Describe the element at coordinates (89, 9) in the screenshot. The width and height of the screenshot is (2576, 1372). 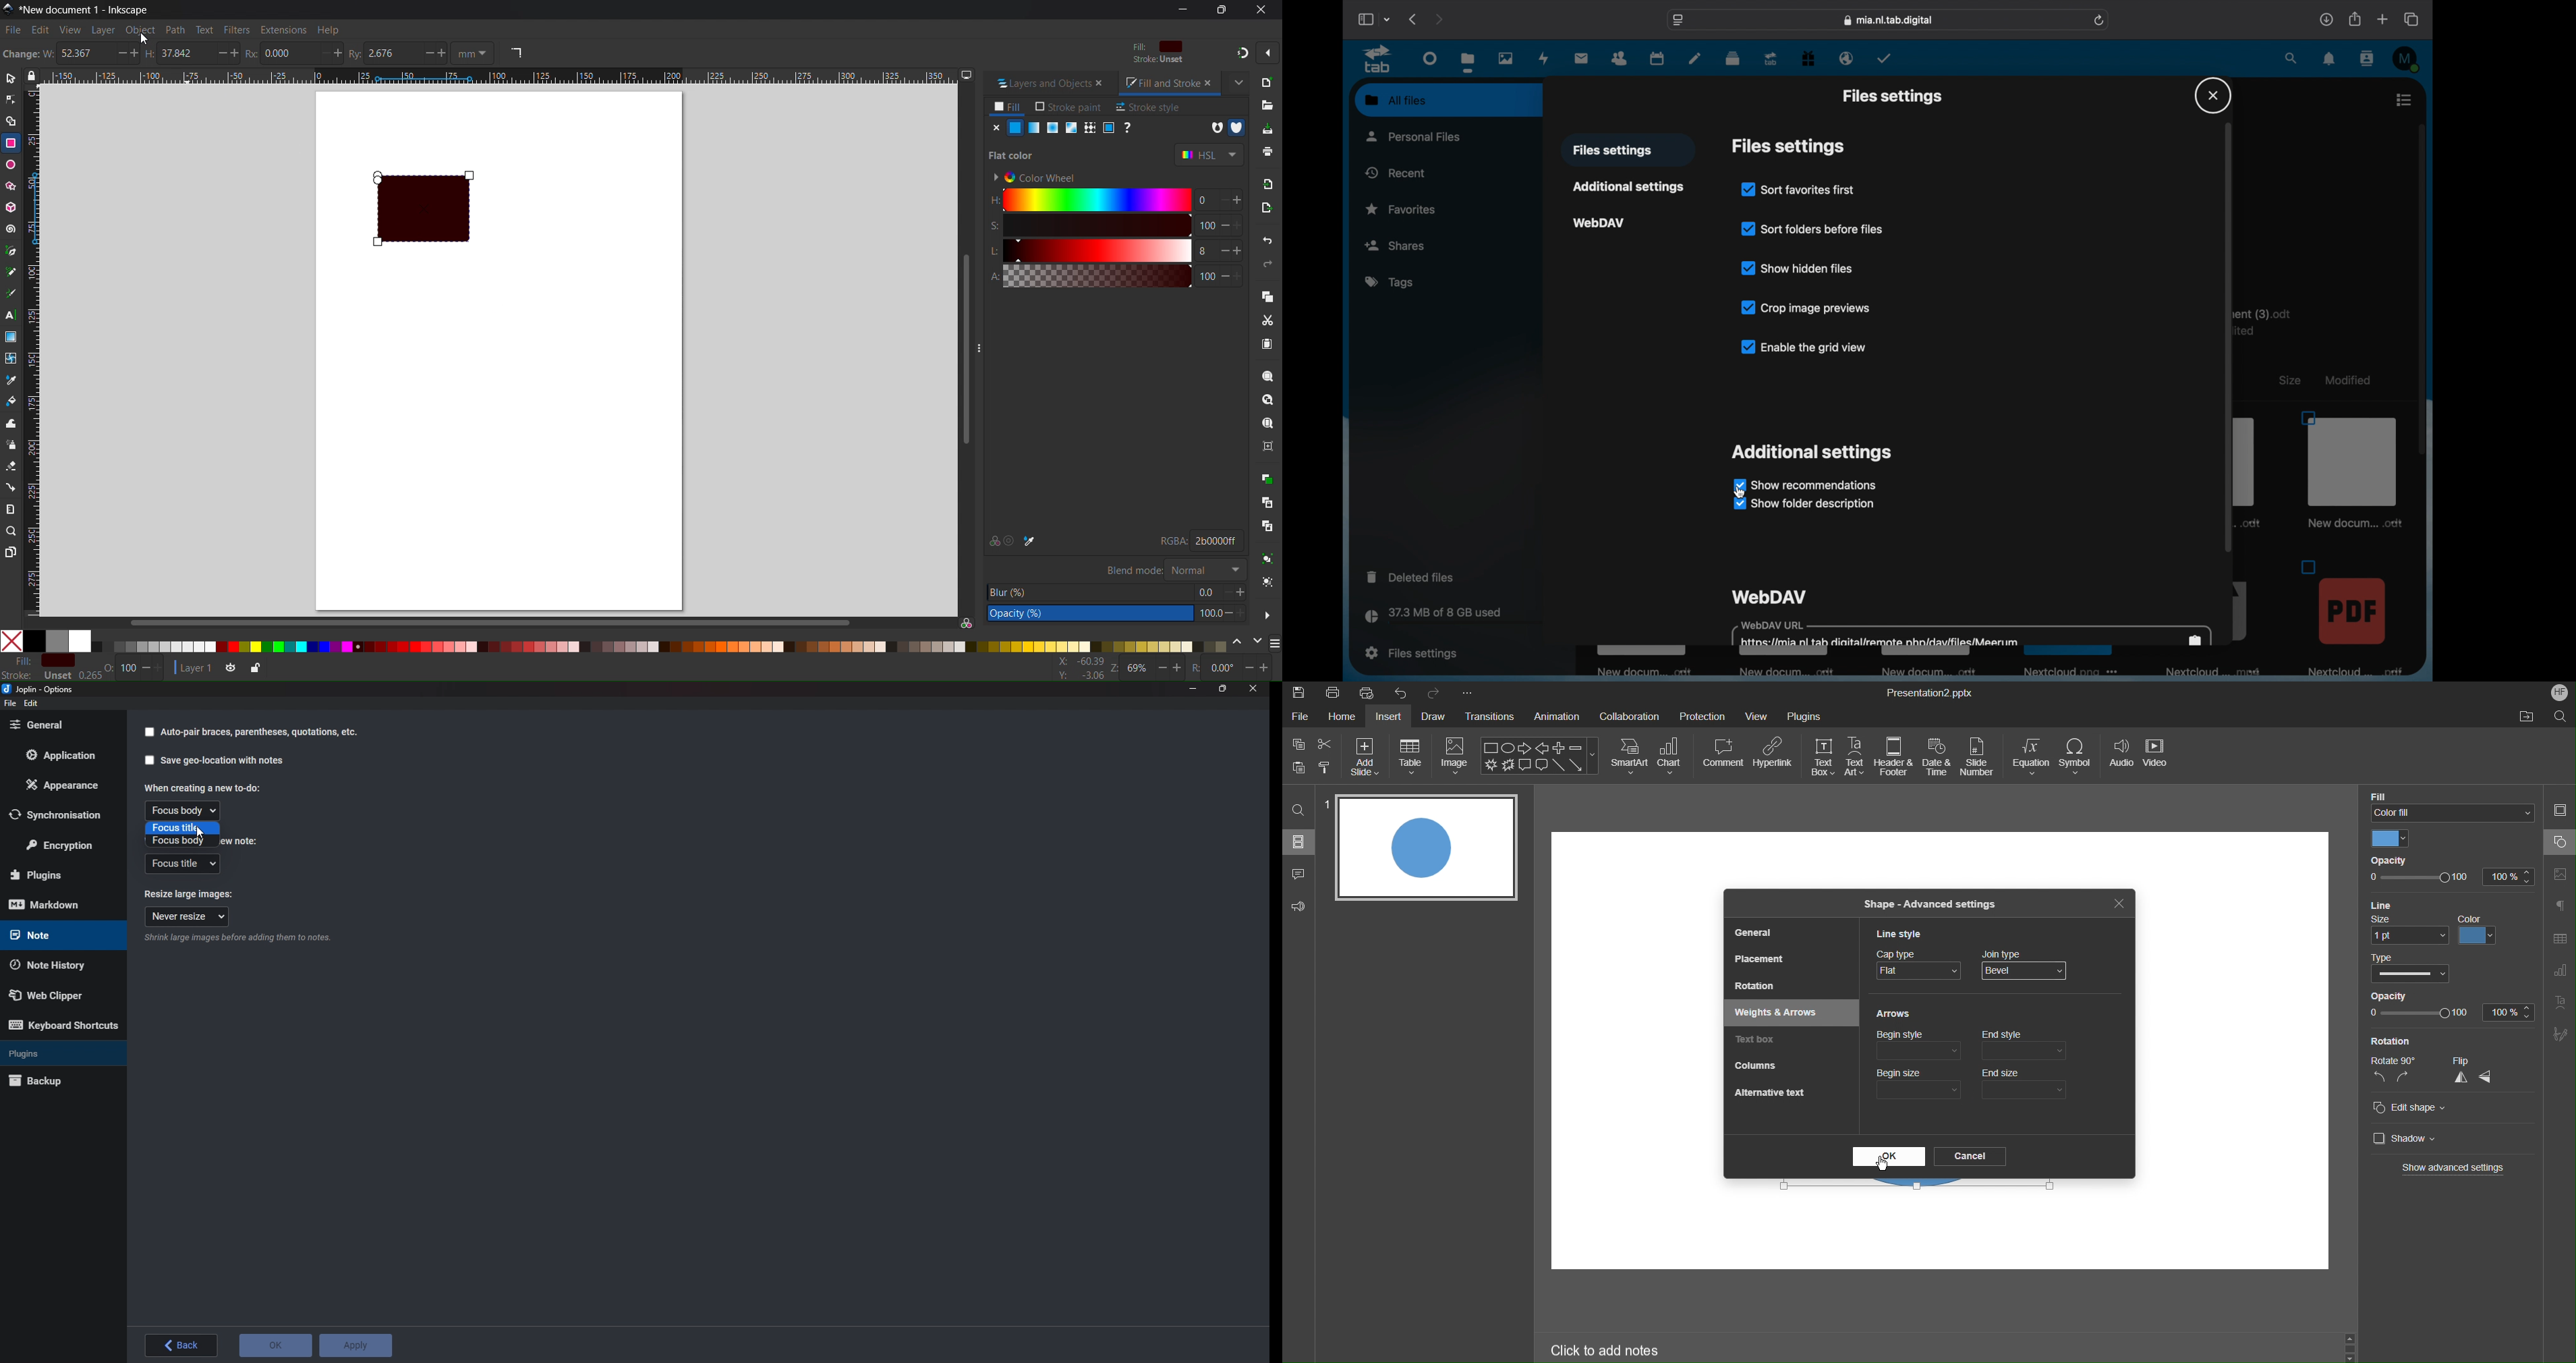
I see ` New document 1 - Inkscape` at that location.